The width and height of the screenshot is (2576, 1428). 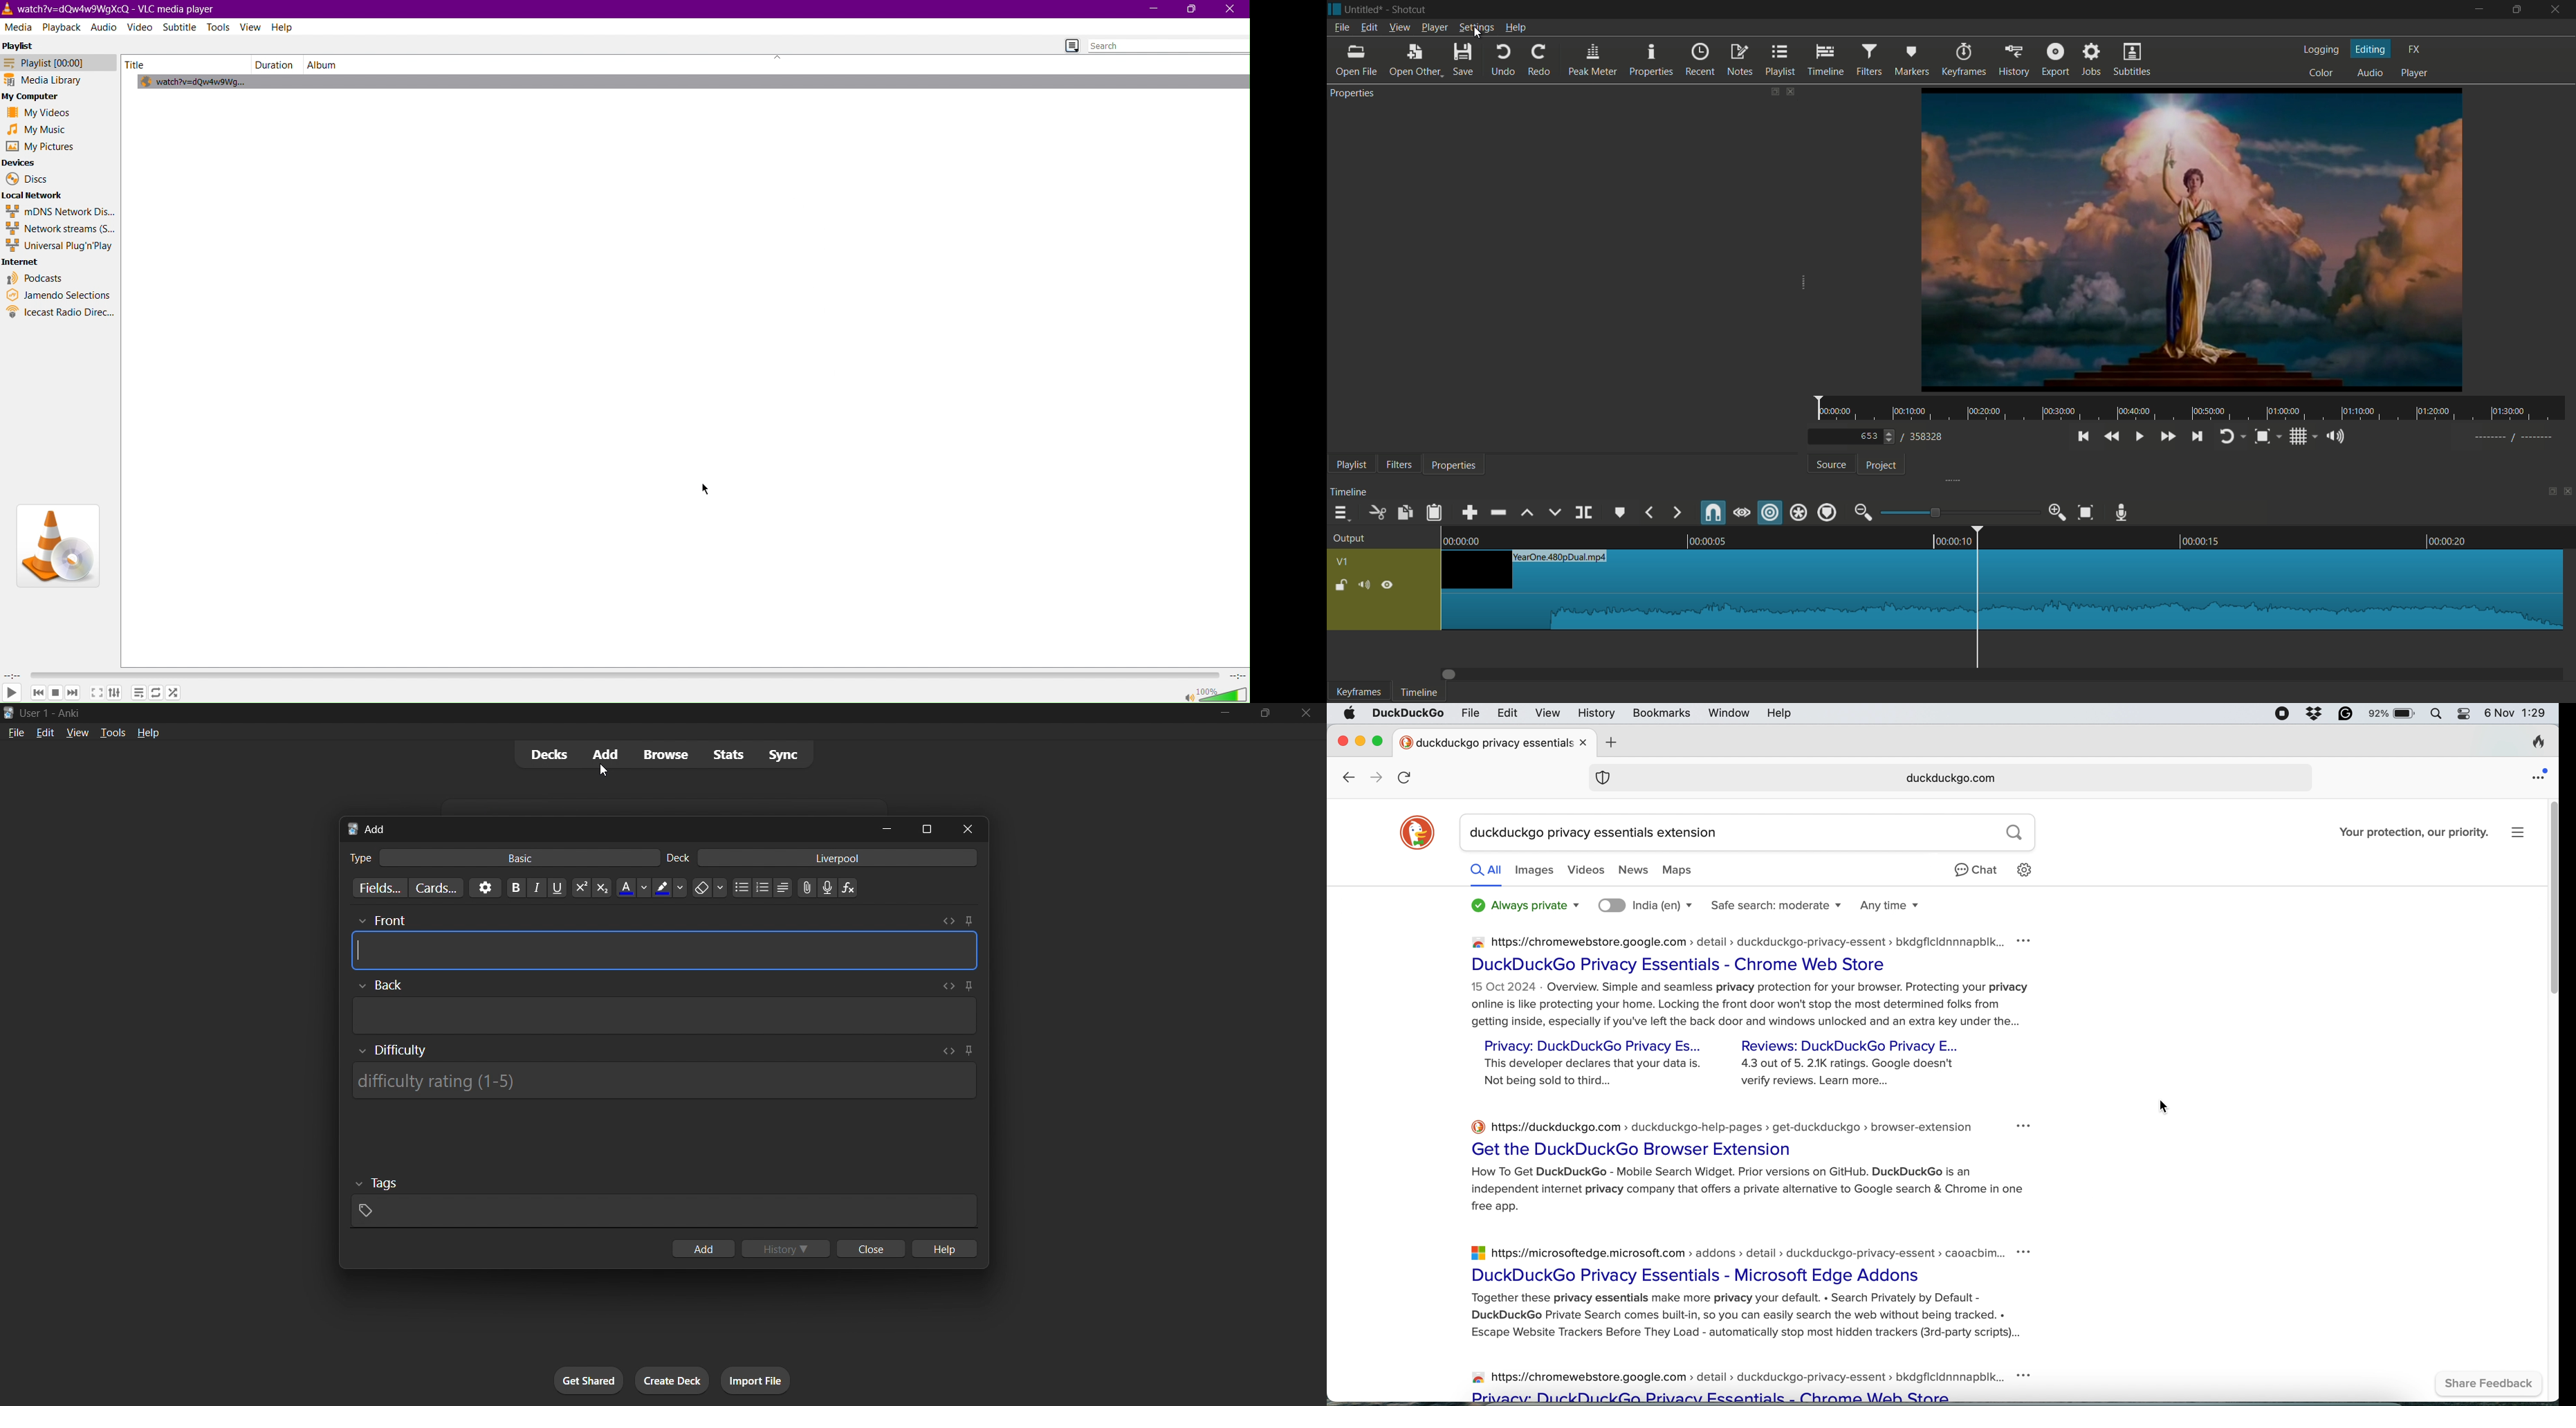 I want to click on Added video from URL, so click(x=206, y=82).